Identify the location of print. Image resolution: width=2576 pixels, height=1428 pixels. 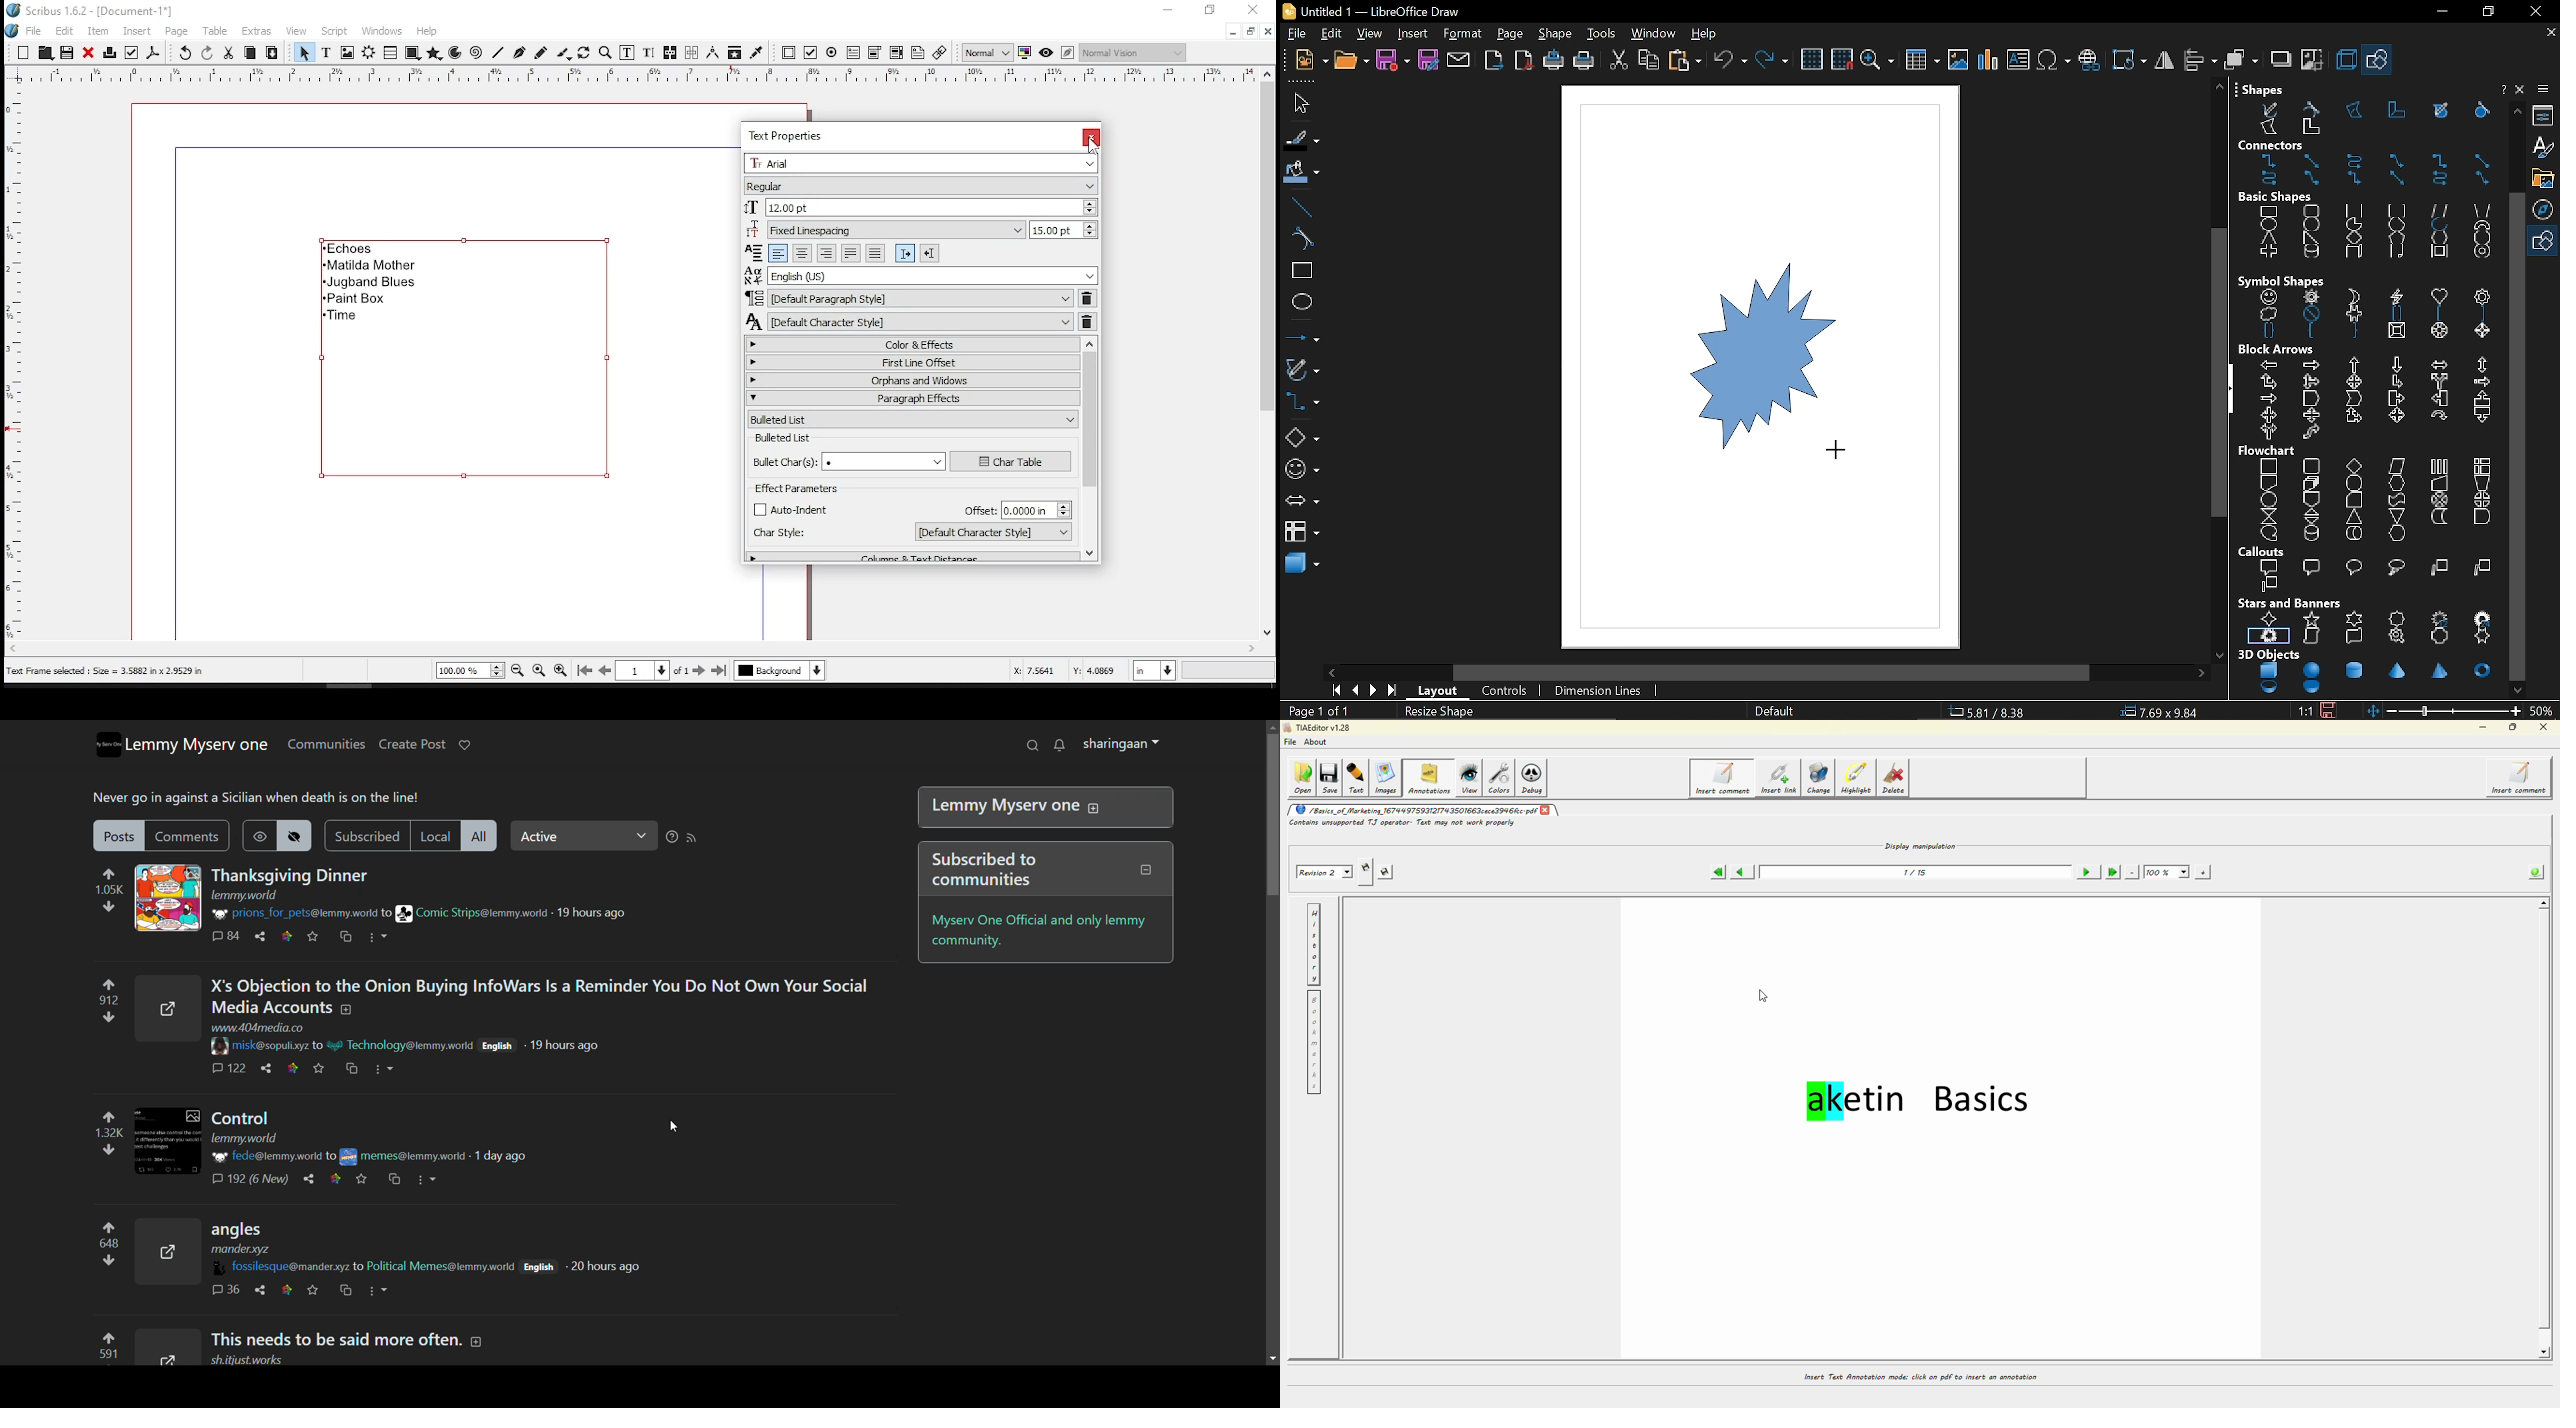
(1582, 61).